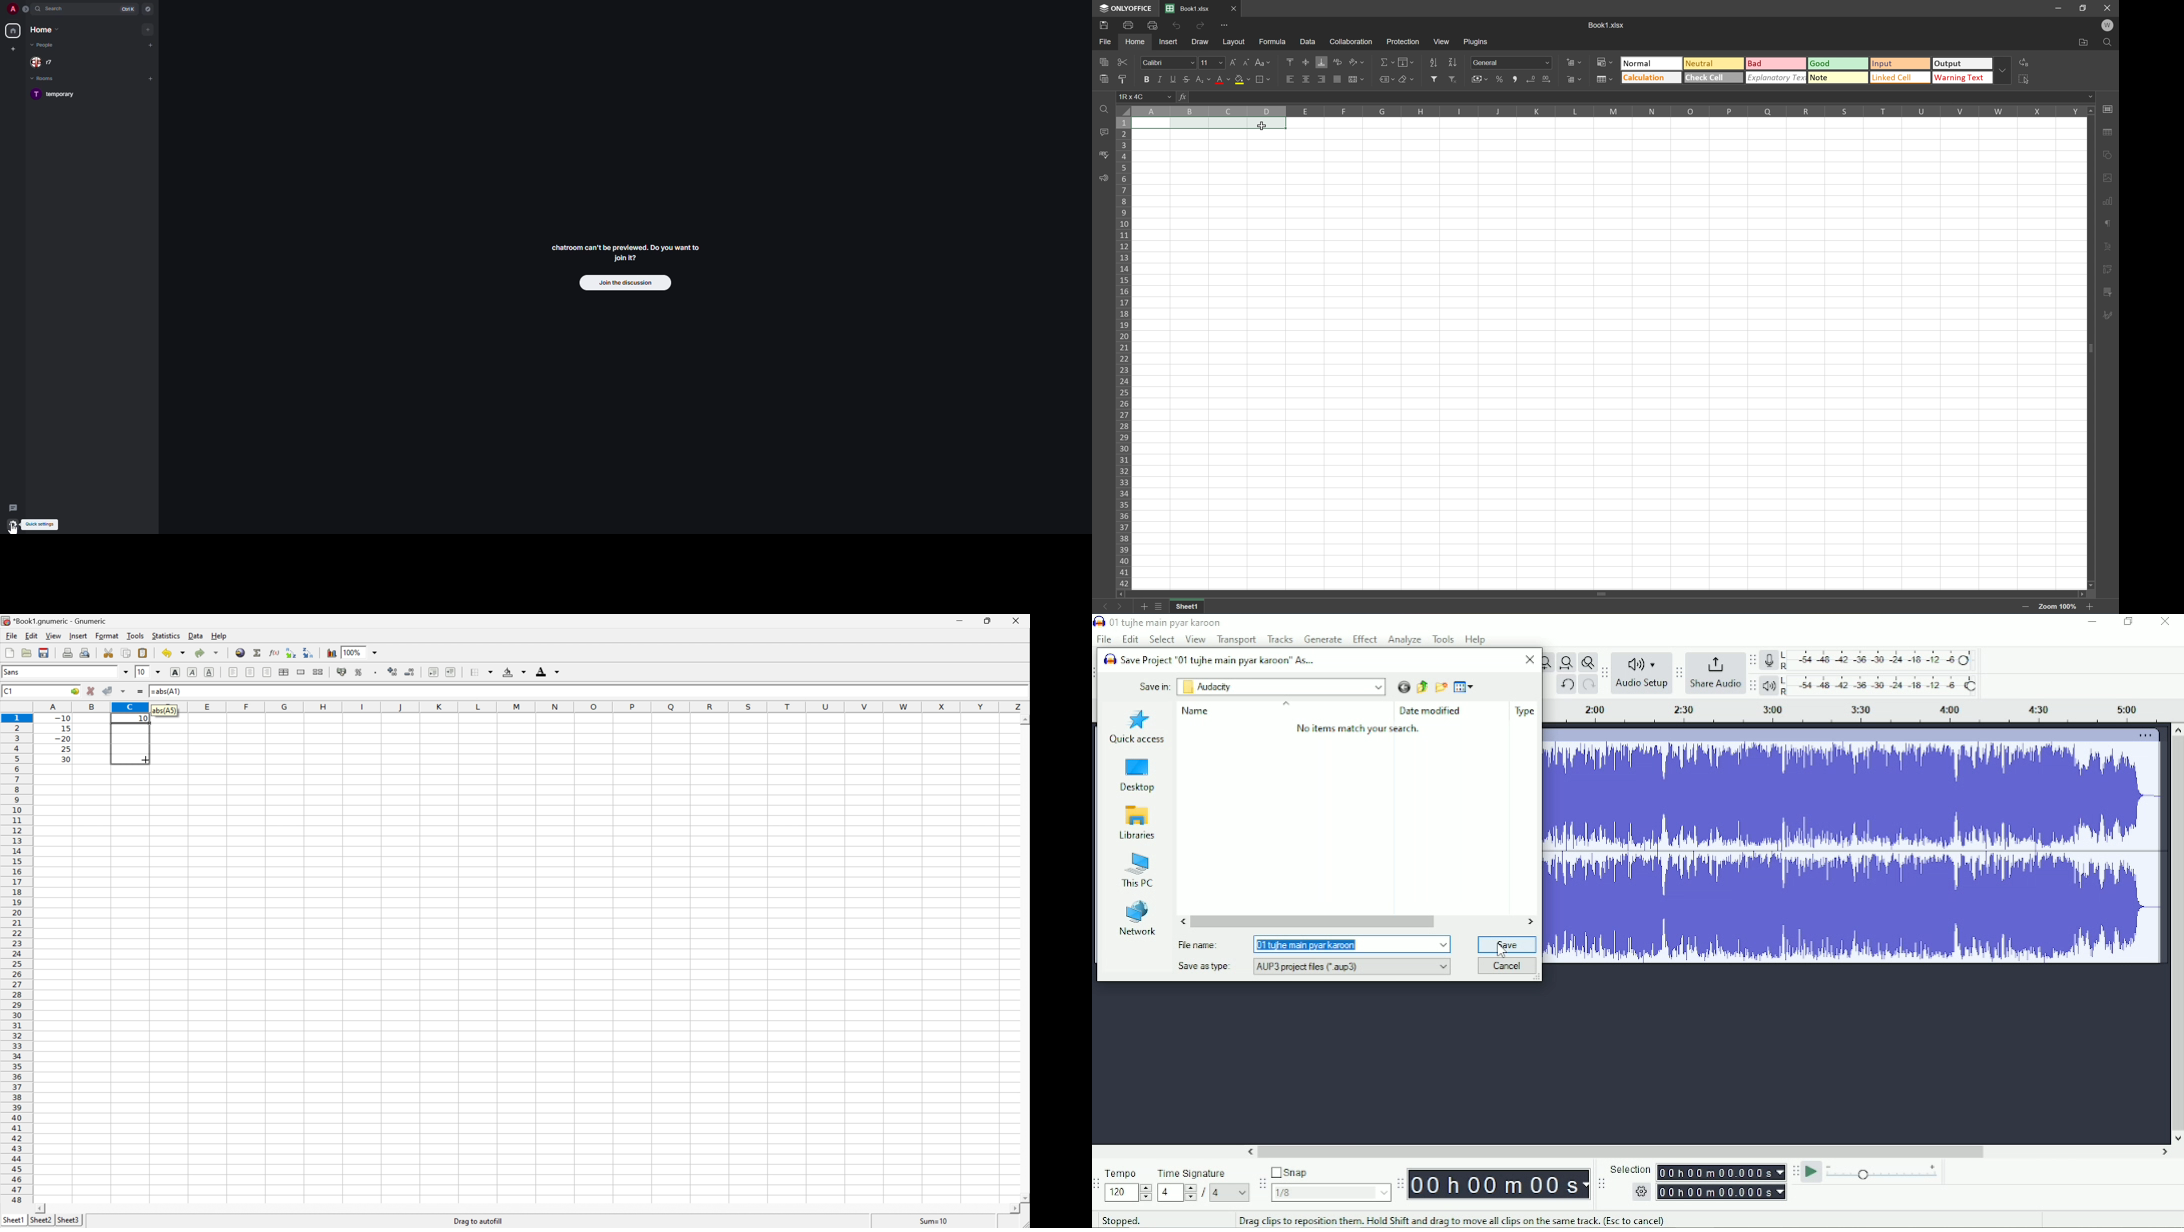 This screenshot has height=1232, width=2184. Describe the element at coordinates (1233, 8) in the screenshot. I see `Close` at that location.